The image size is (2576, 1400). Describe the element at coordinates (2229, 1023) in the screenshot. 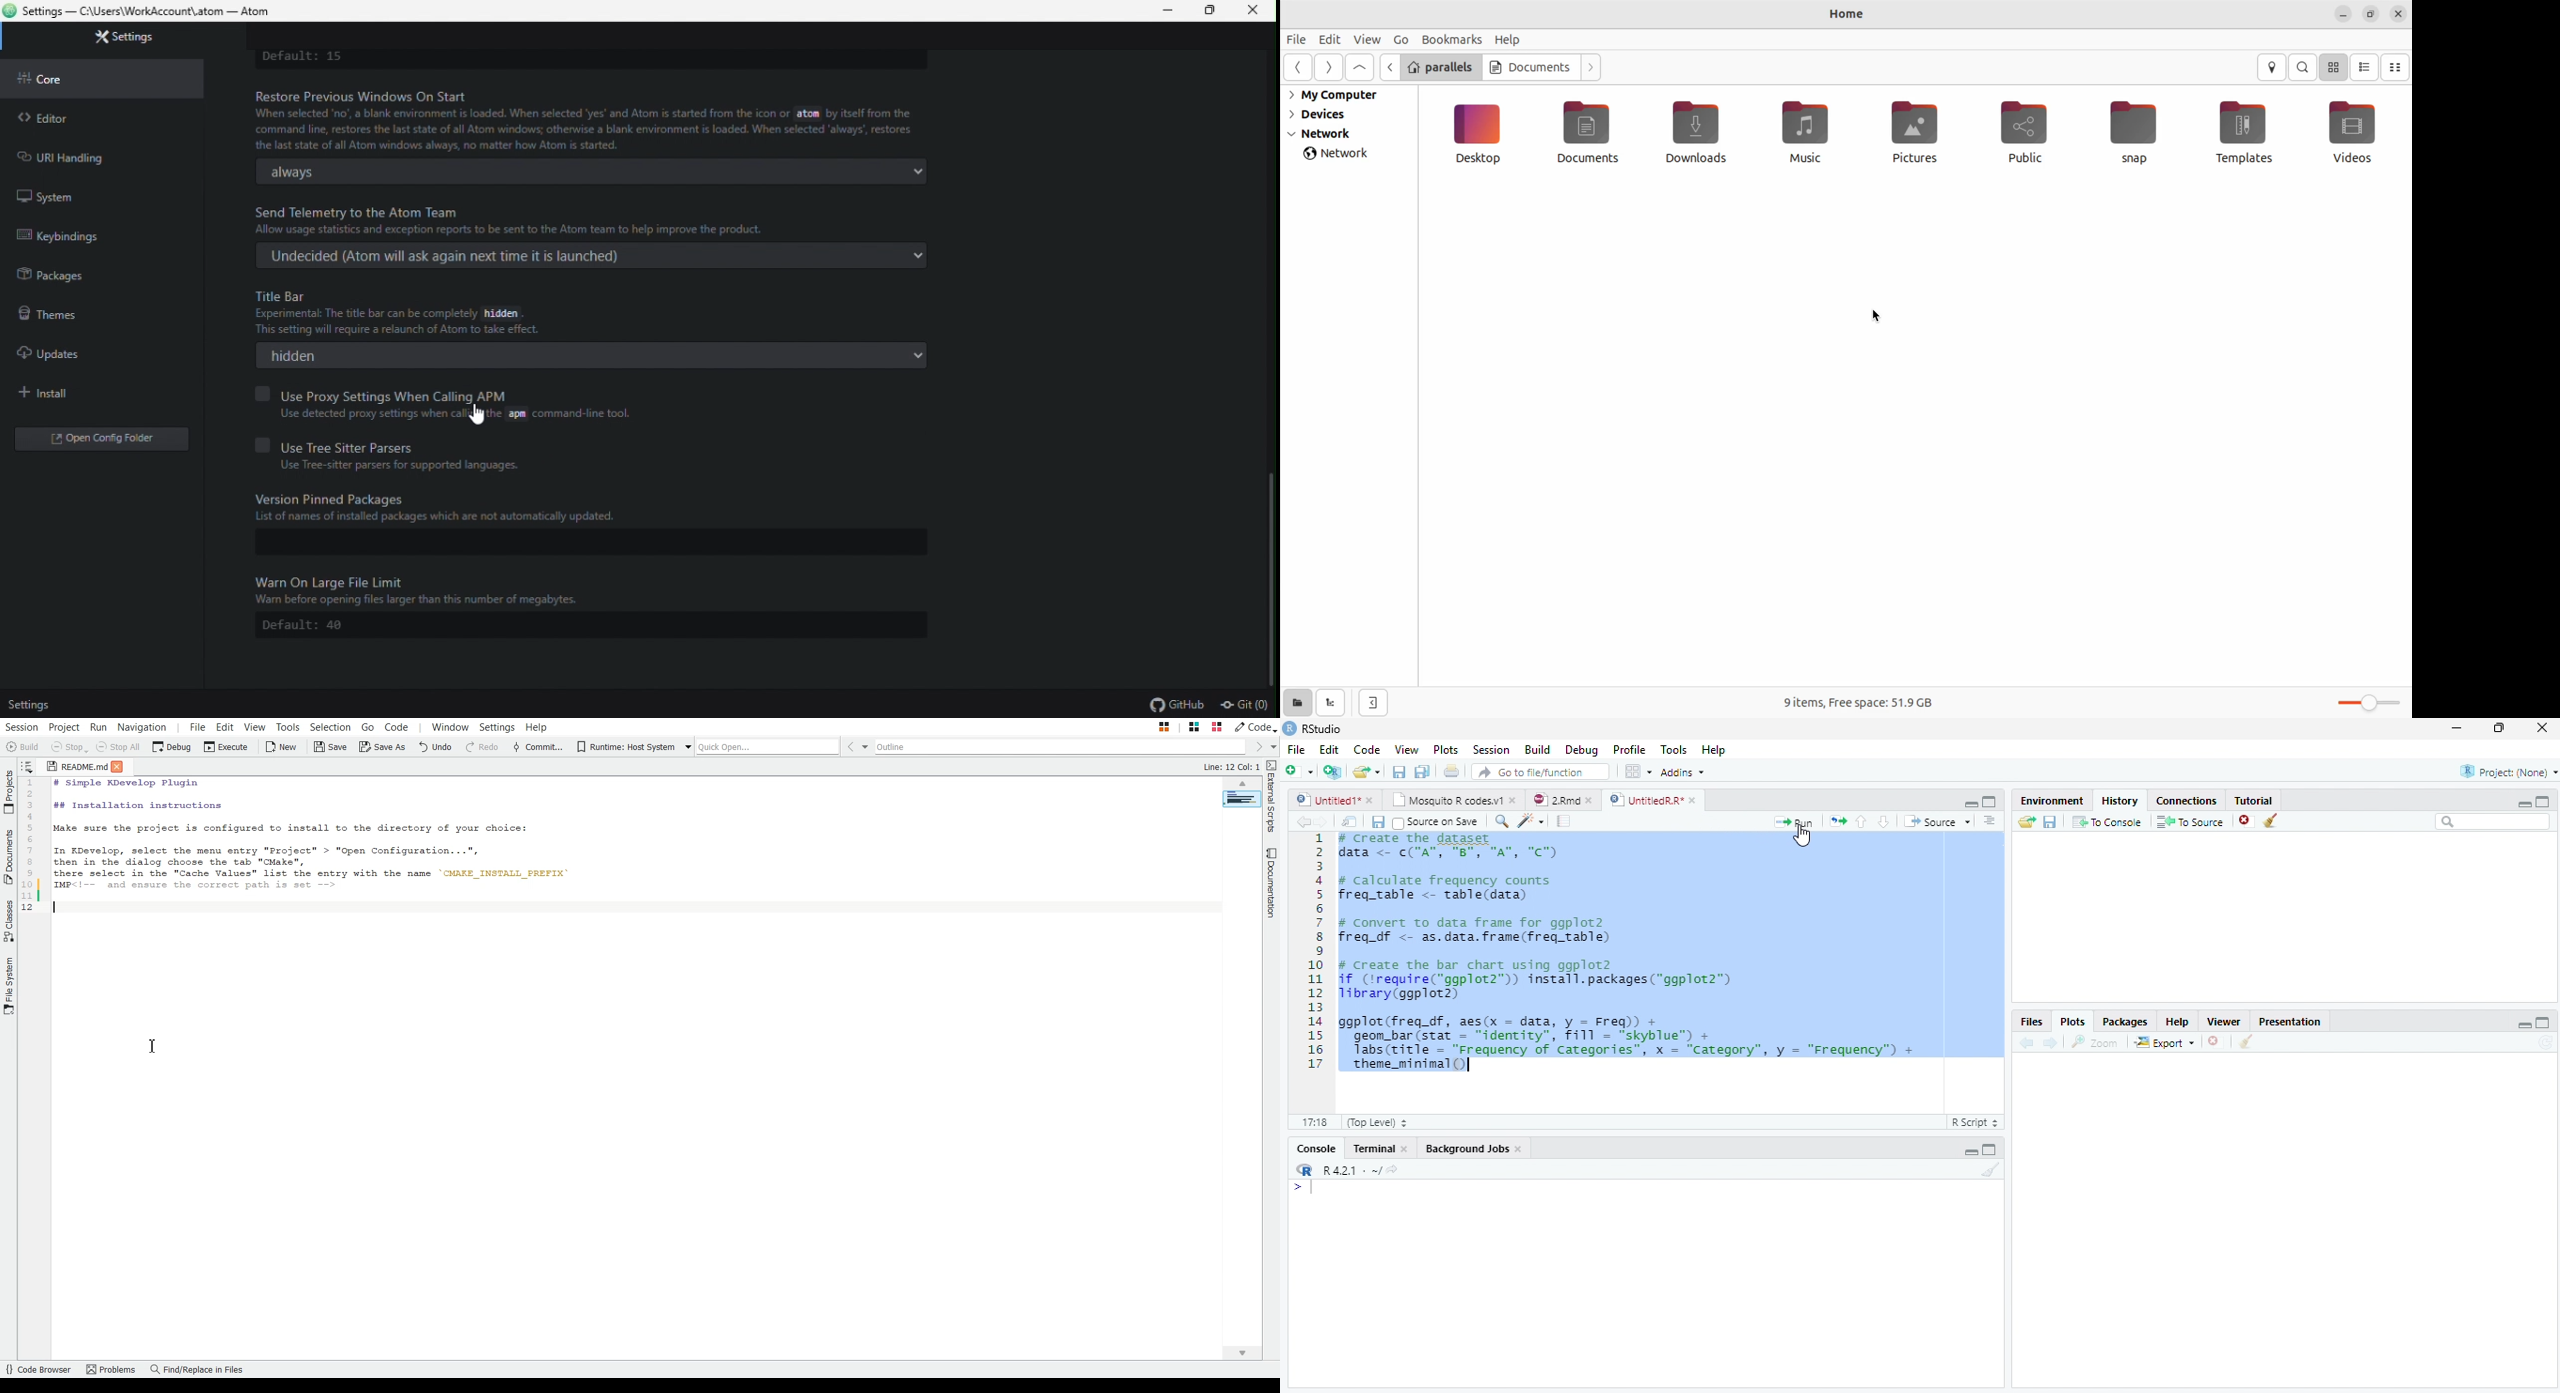

I see `Viewer` at that location.